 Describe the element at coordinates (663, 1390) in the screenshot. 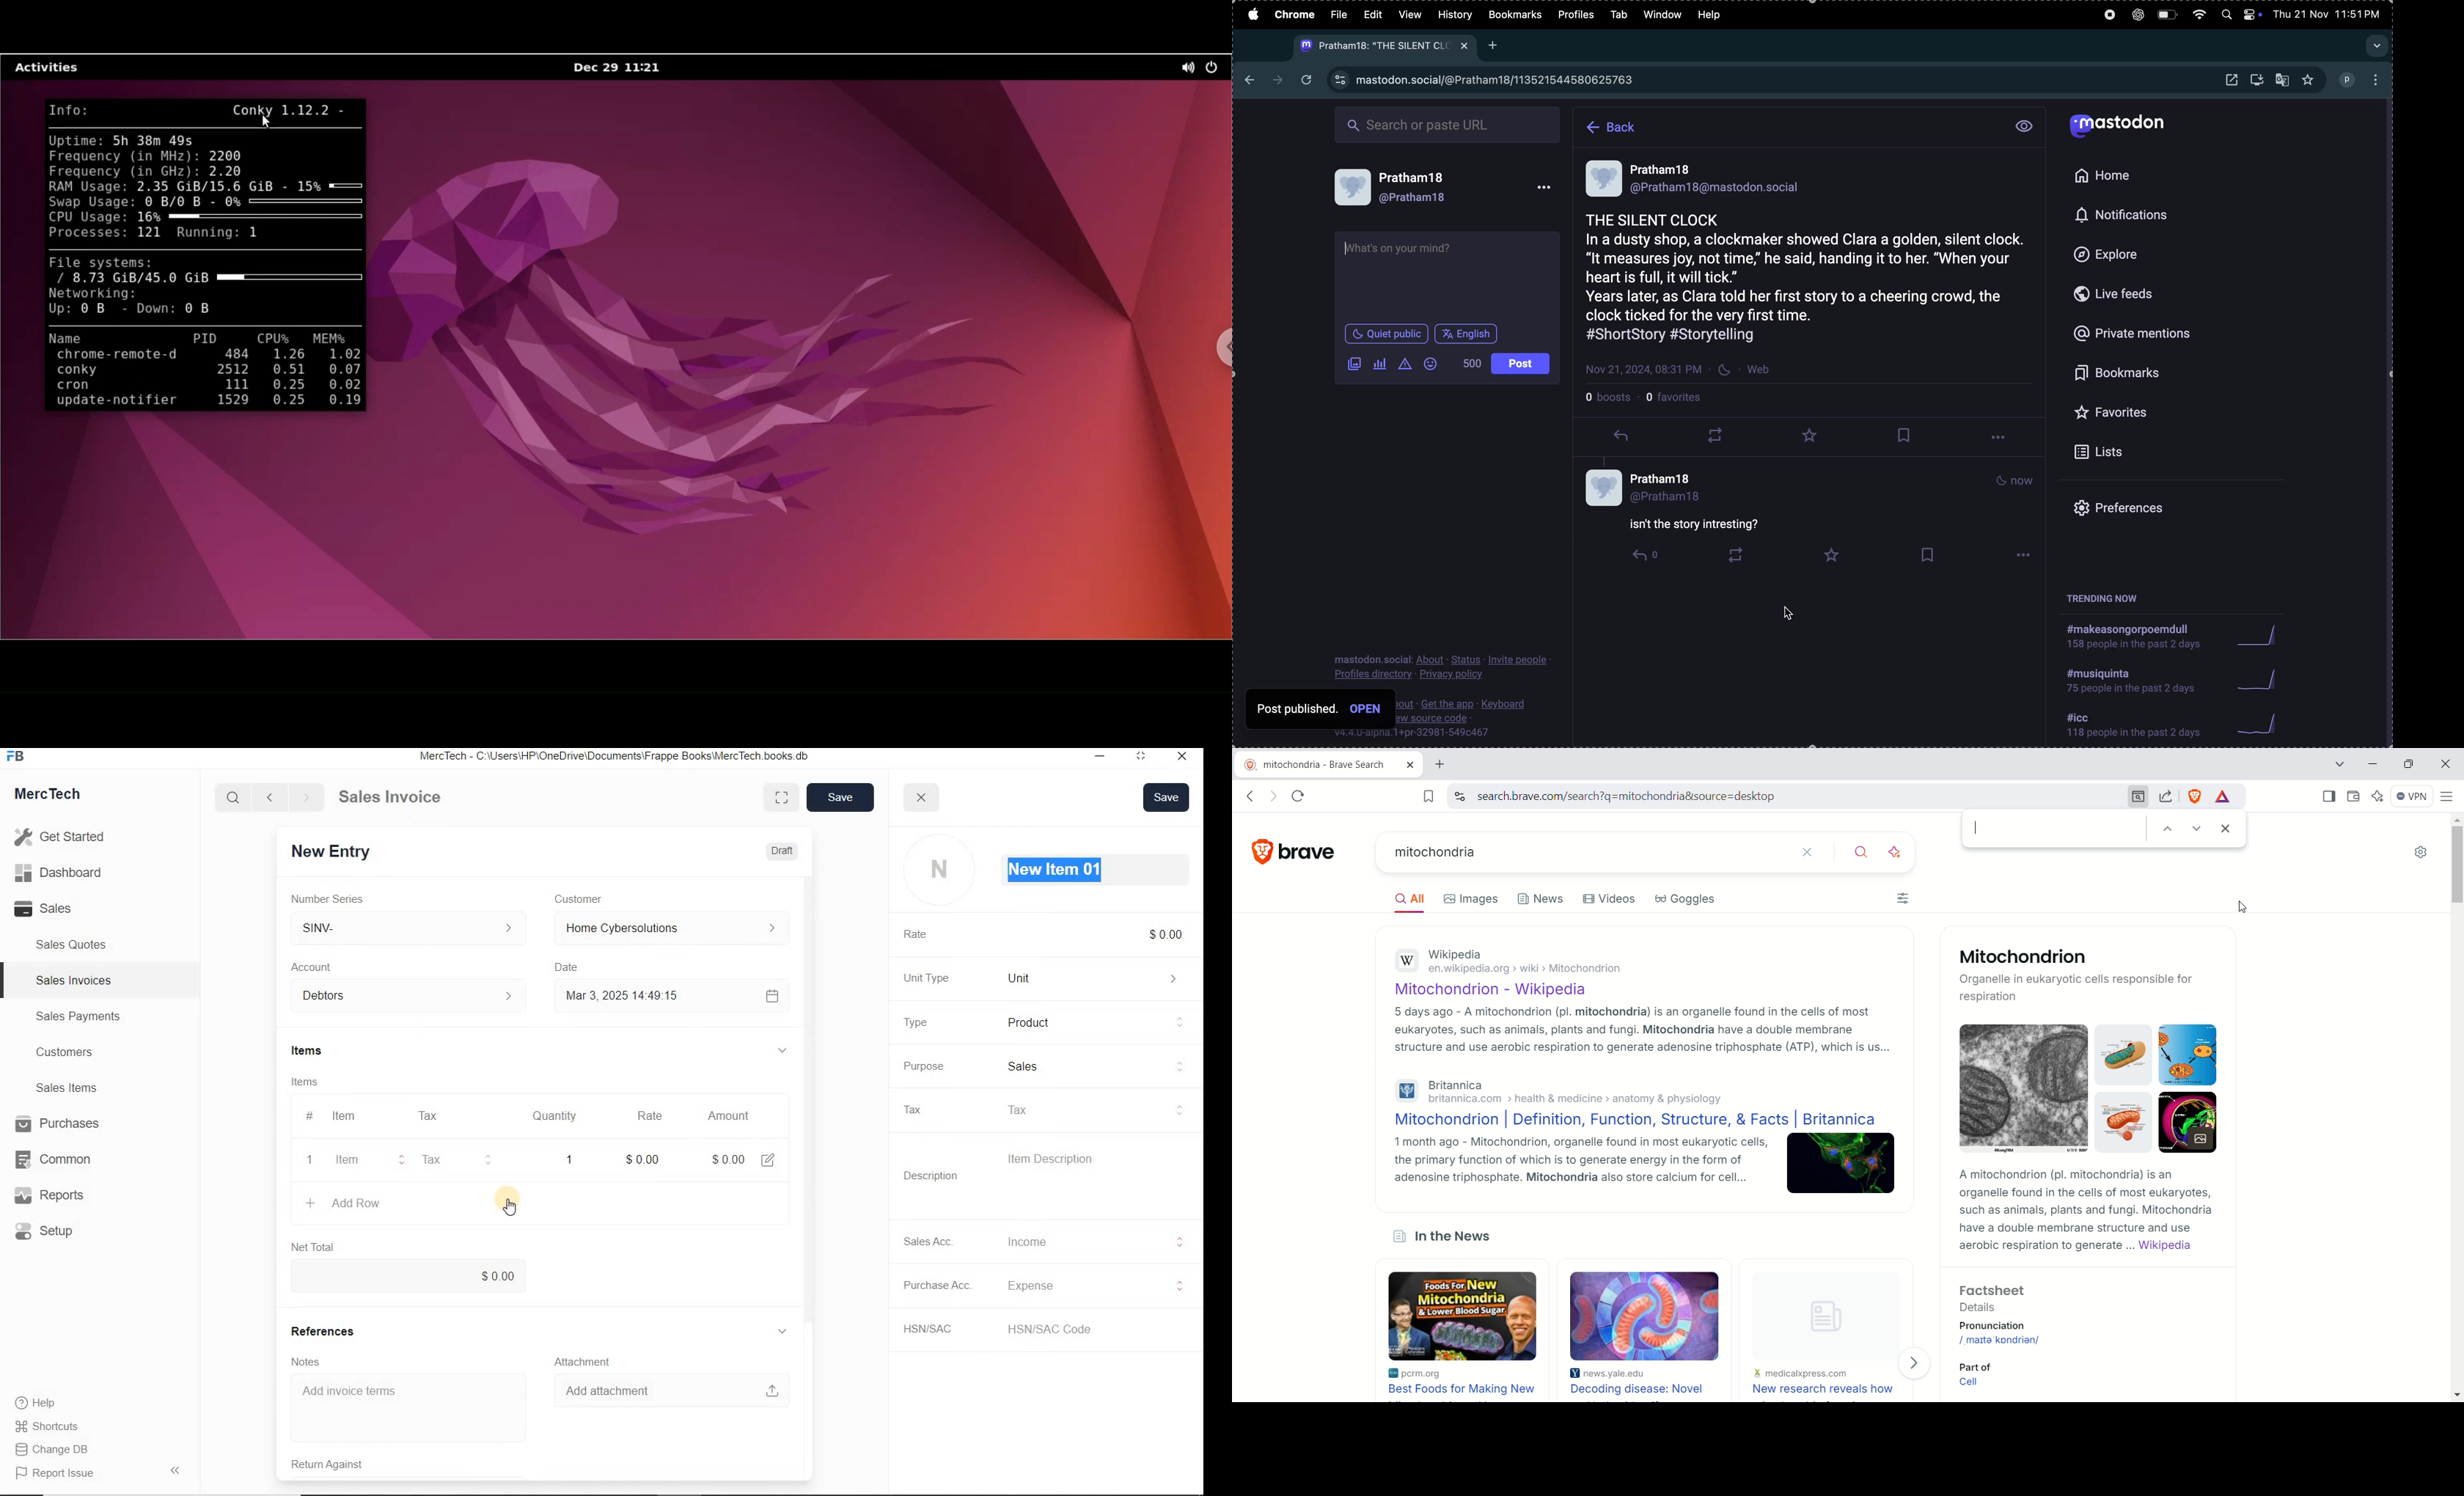

I see `Add attachment` at that location.